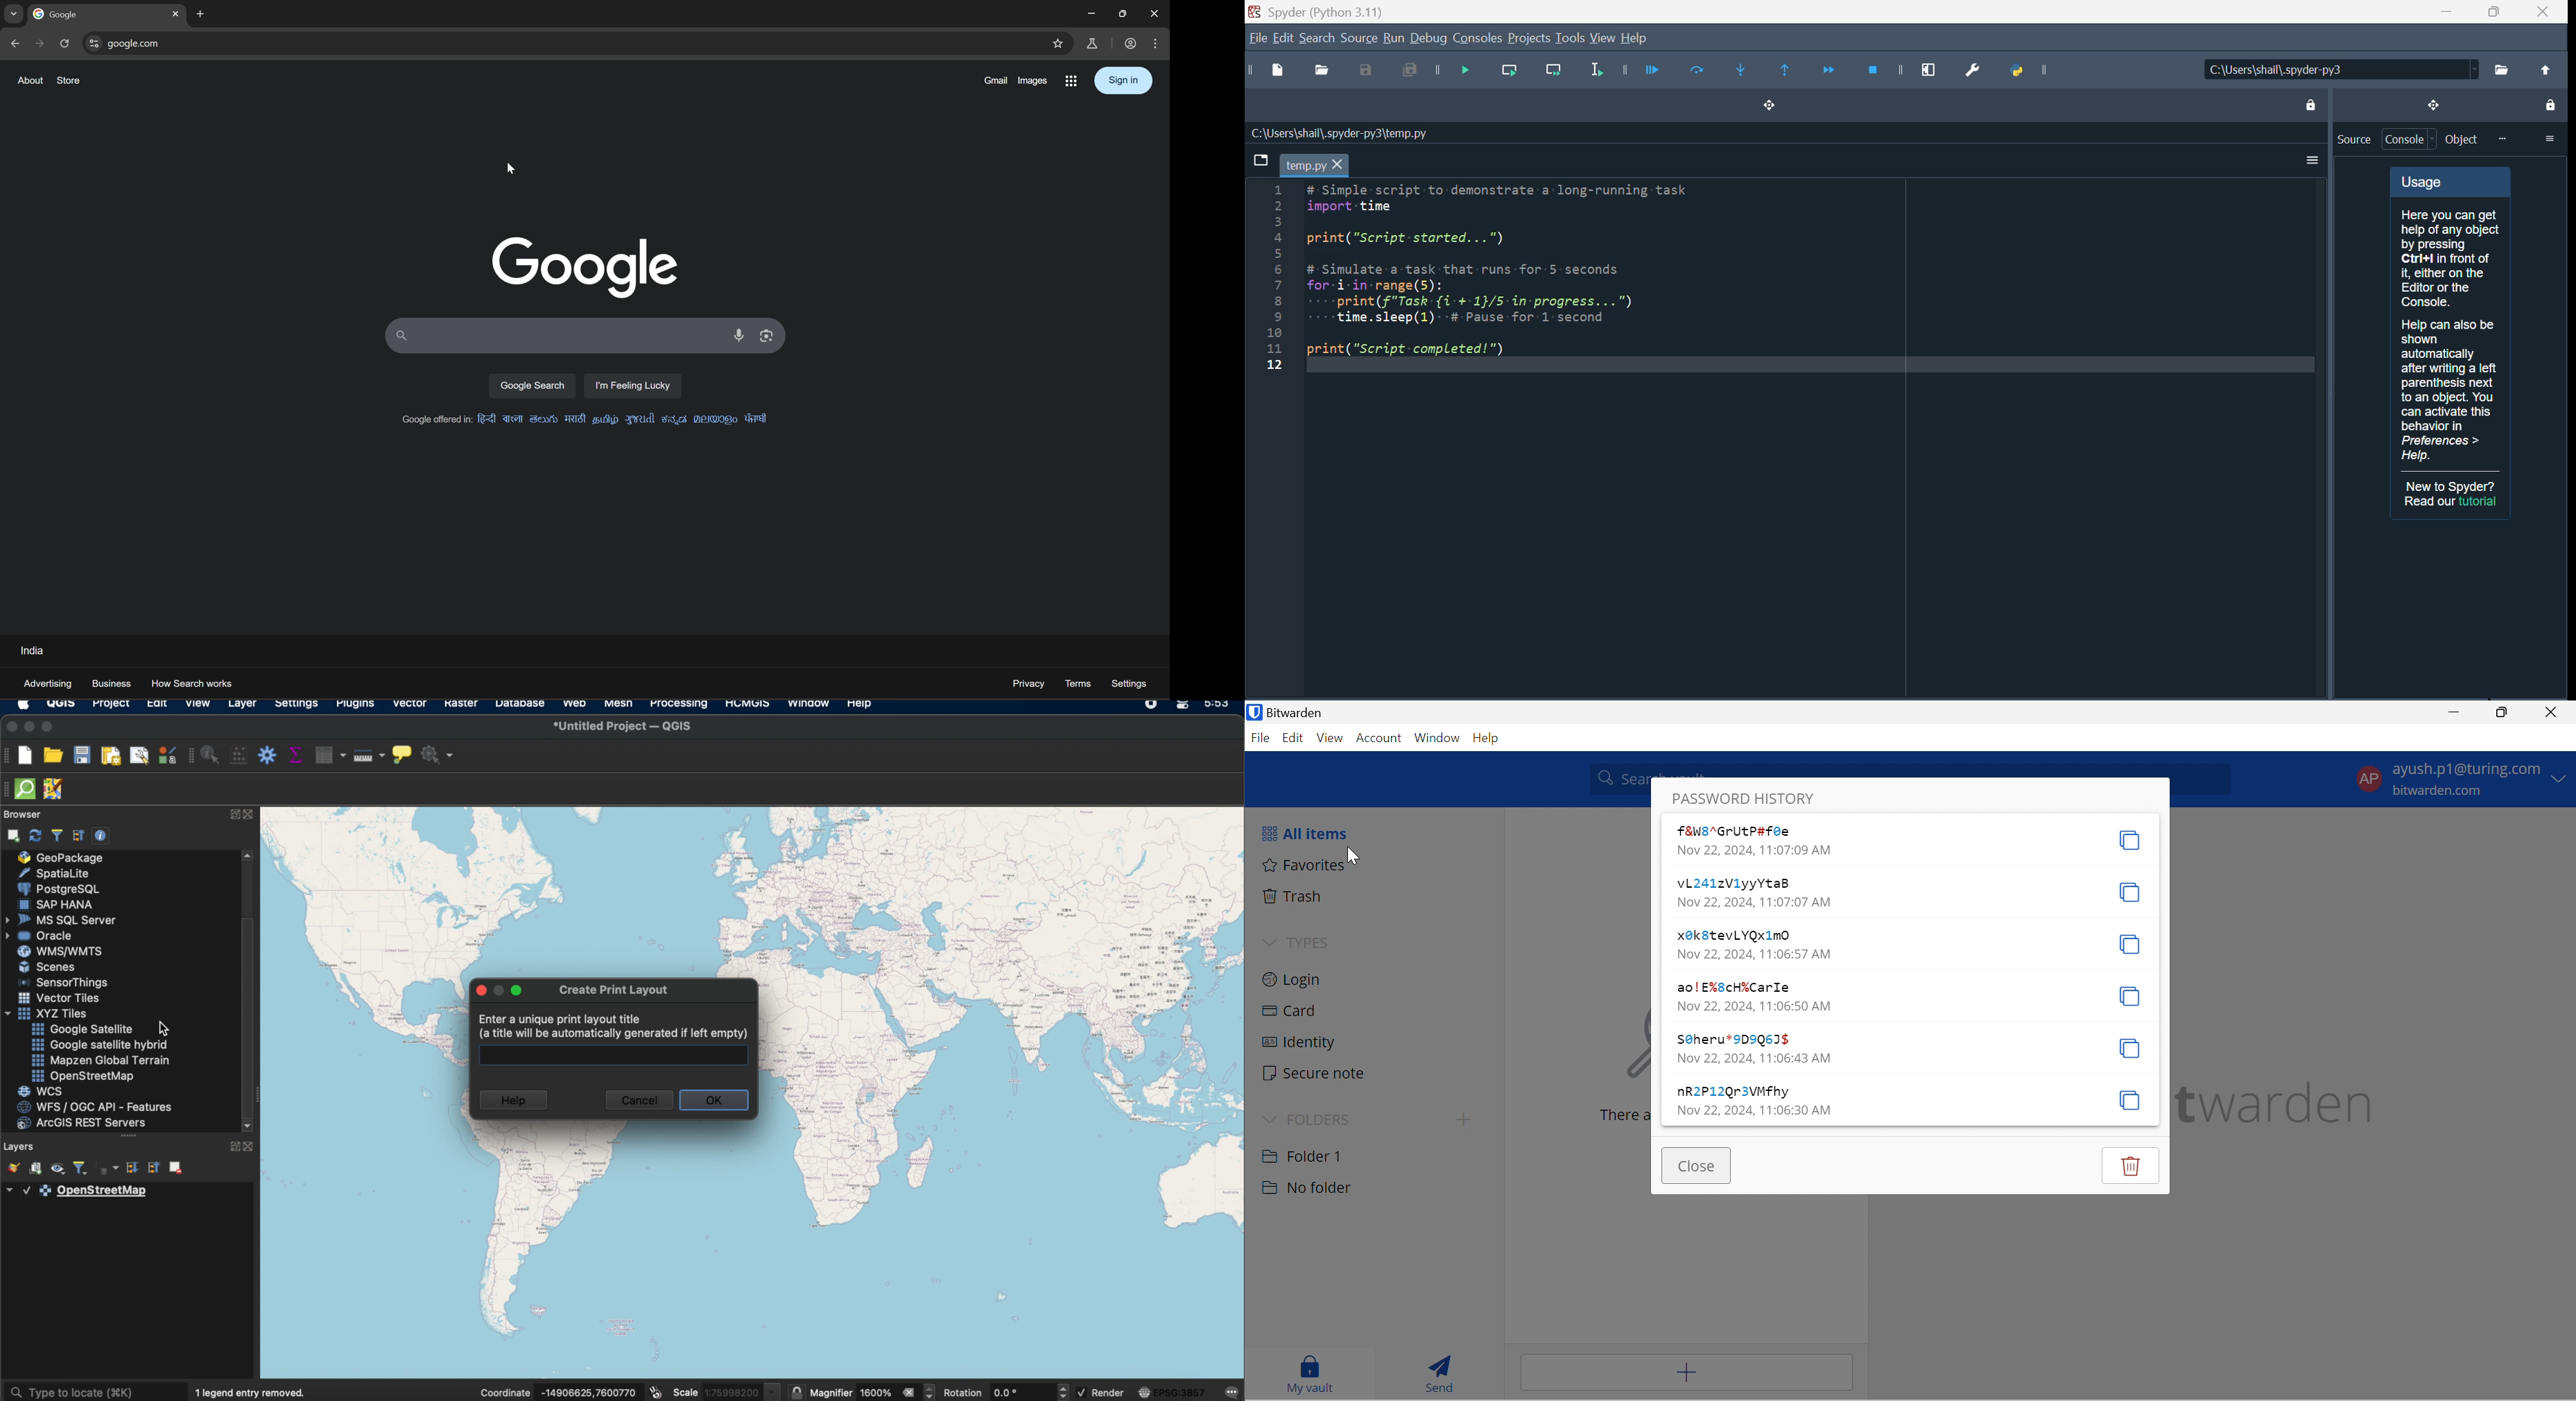 The width and height of the screenshot is (2576, 1428). I want to click on Save all, so click(1405, 72).